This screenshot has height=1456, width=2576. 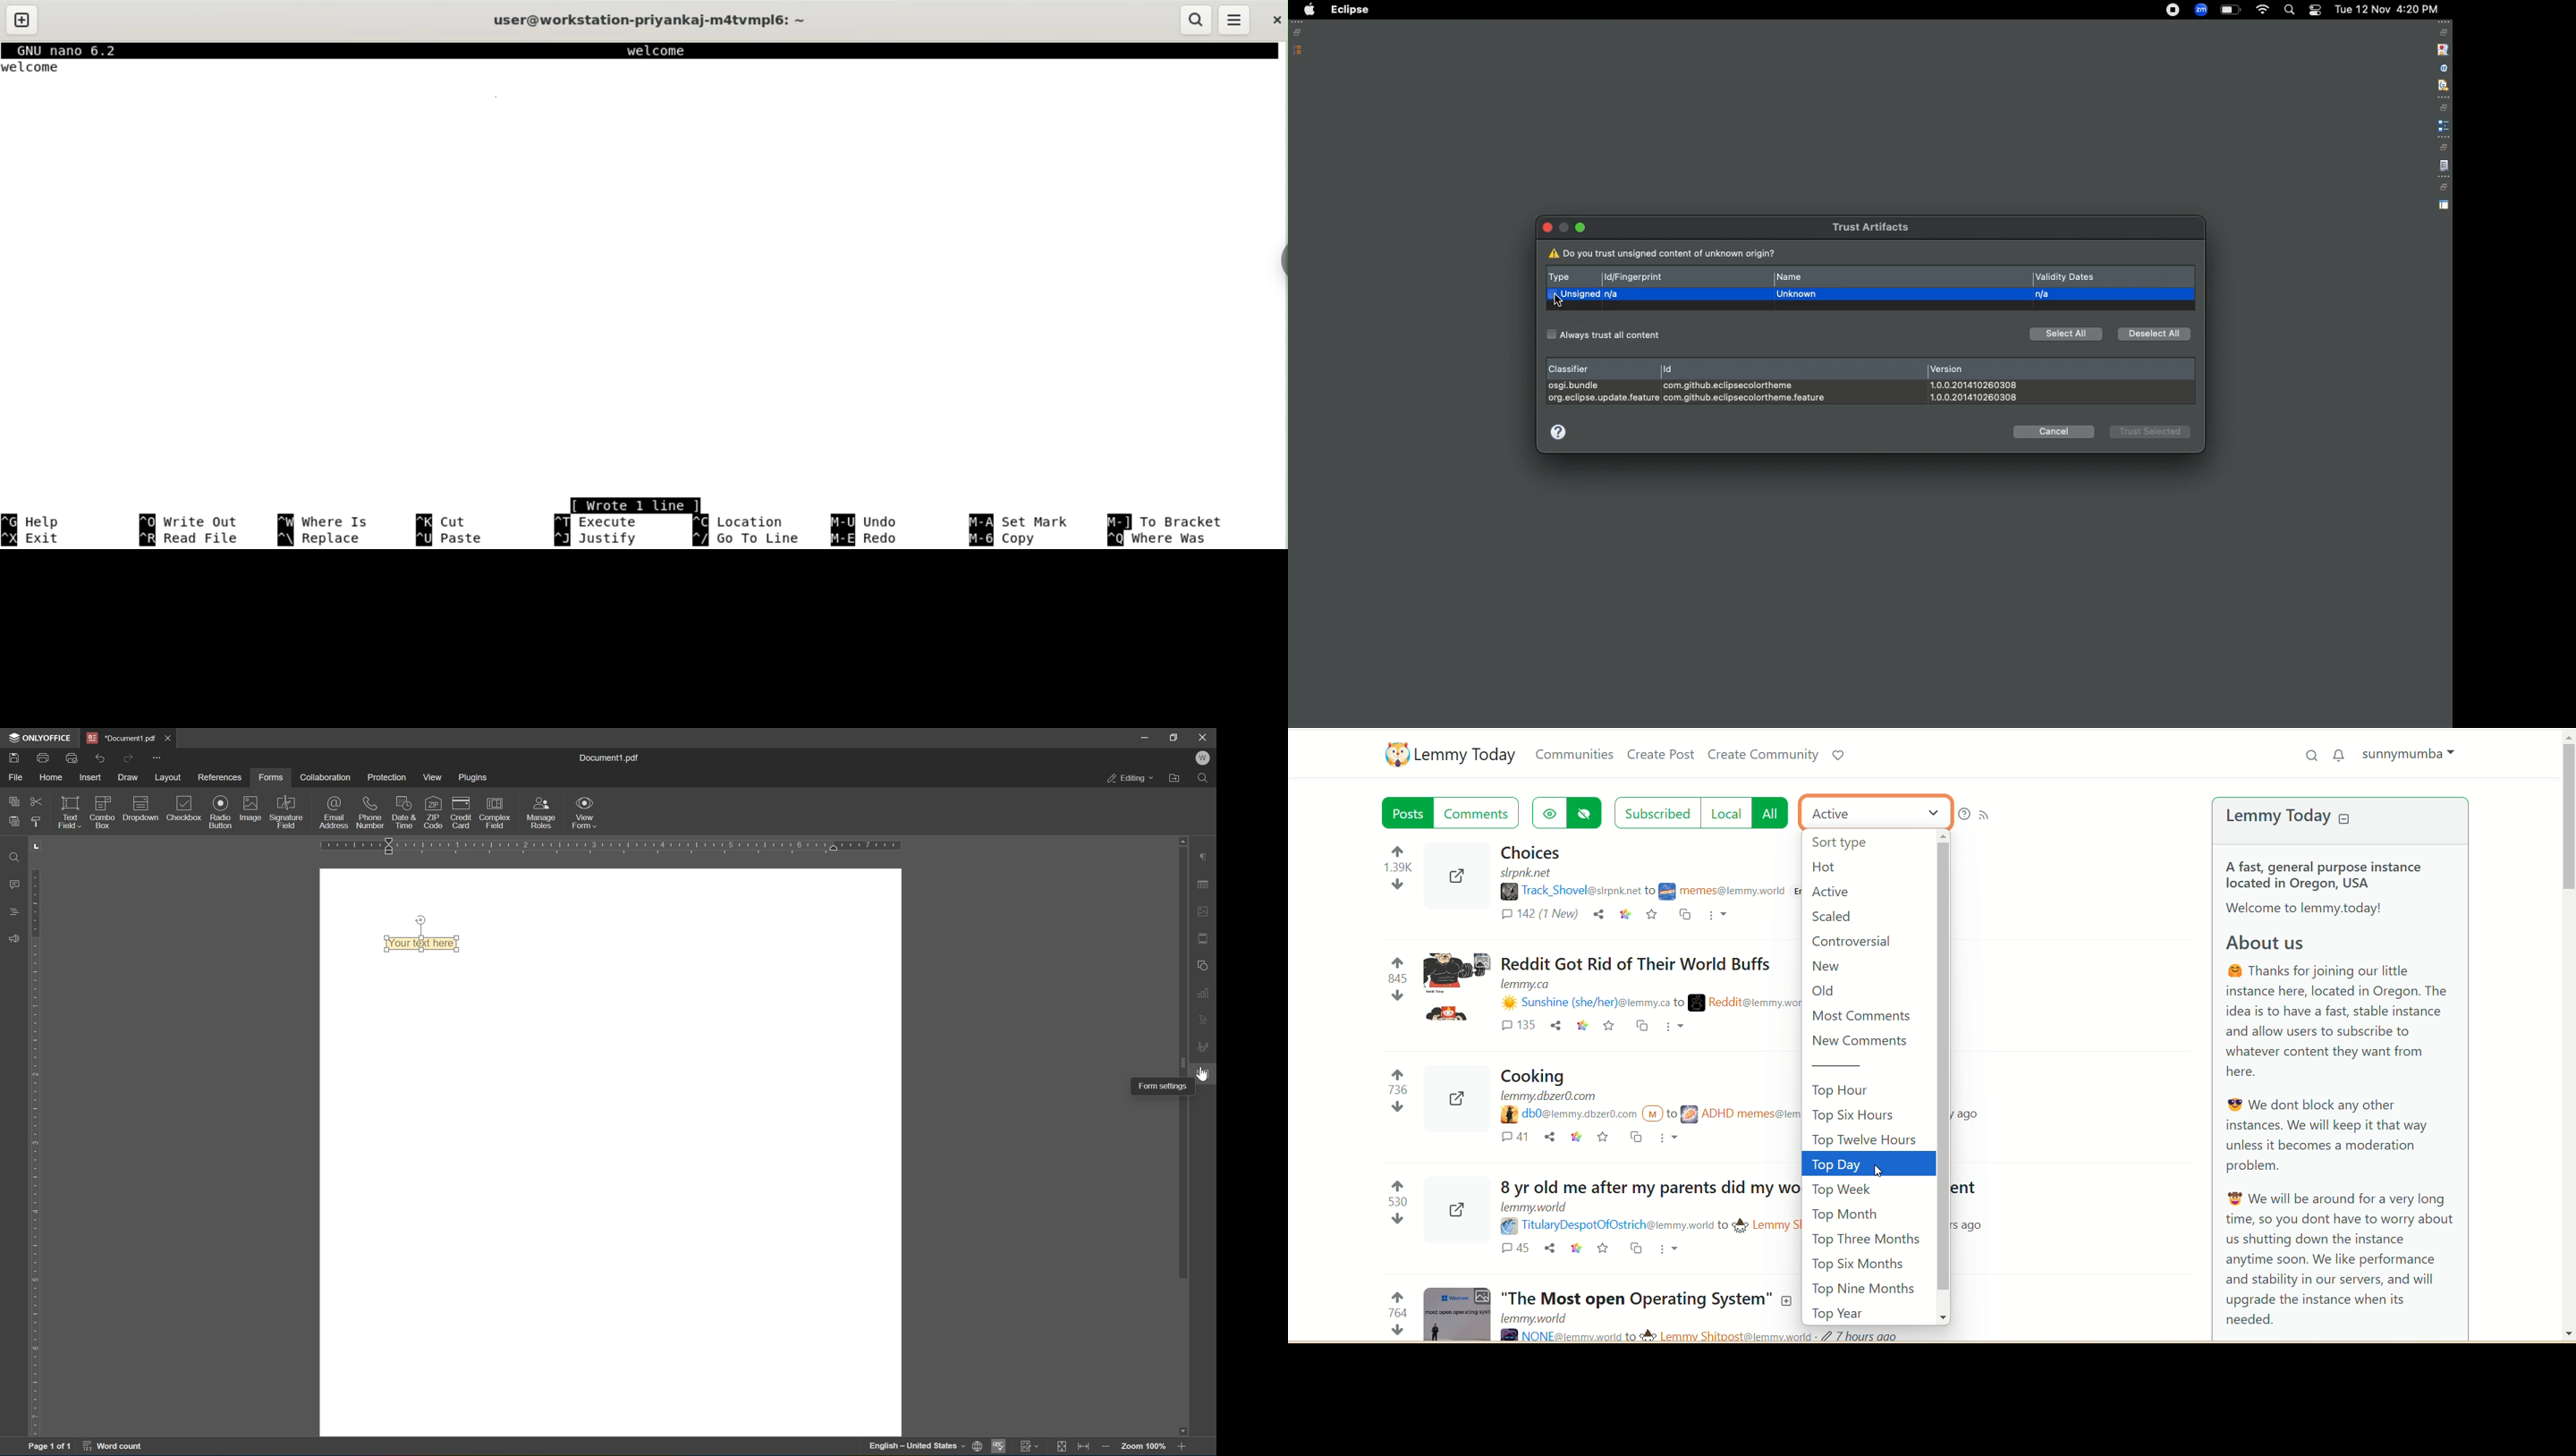 What do you see at coordinates (14, 856) in the screenshot?
I see `find` at bounding box center [14, 856].